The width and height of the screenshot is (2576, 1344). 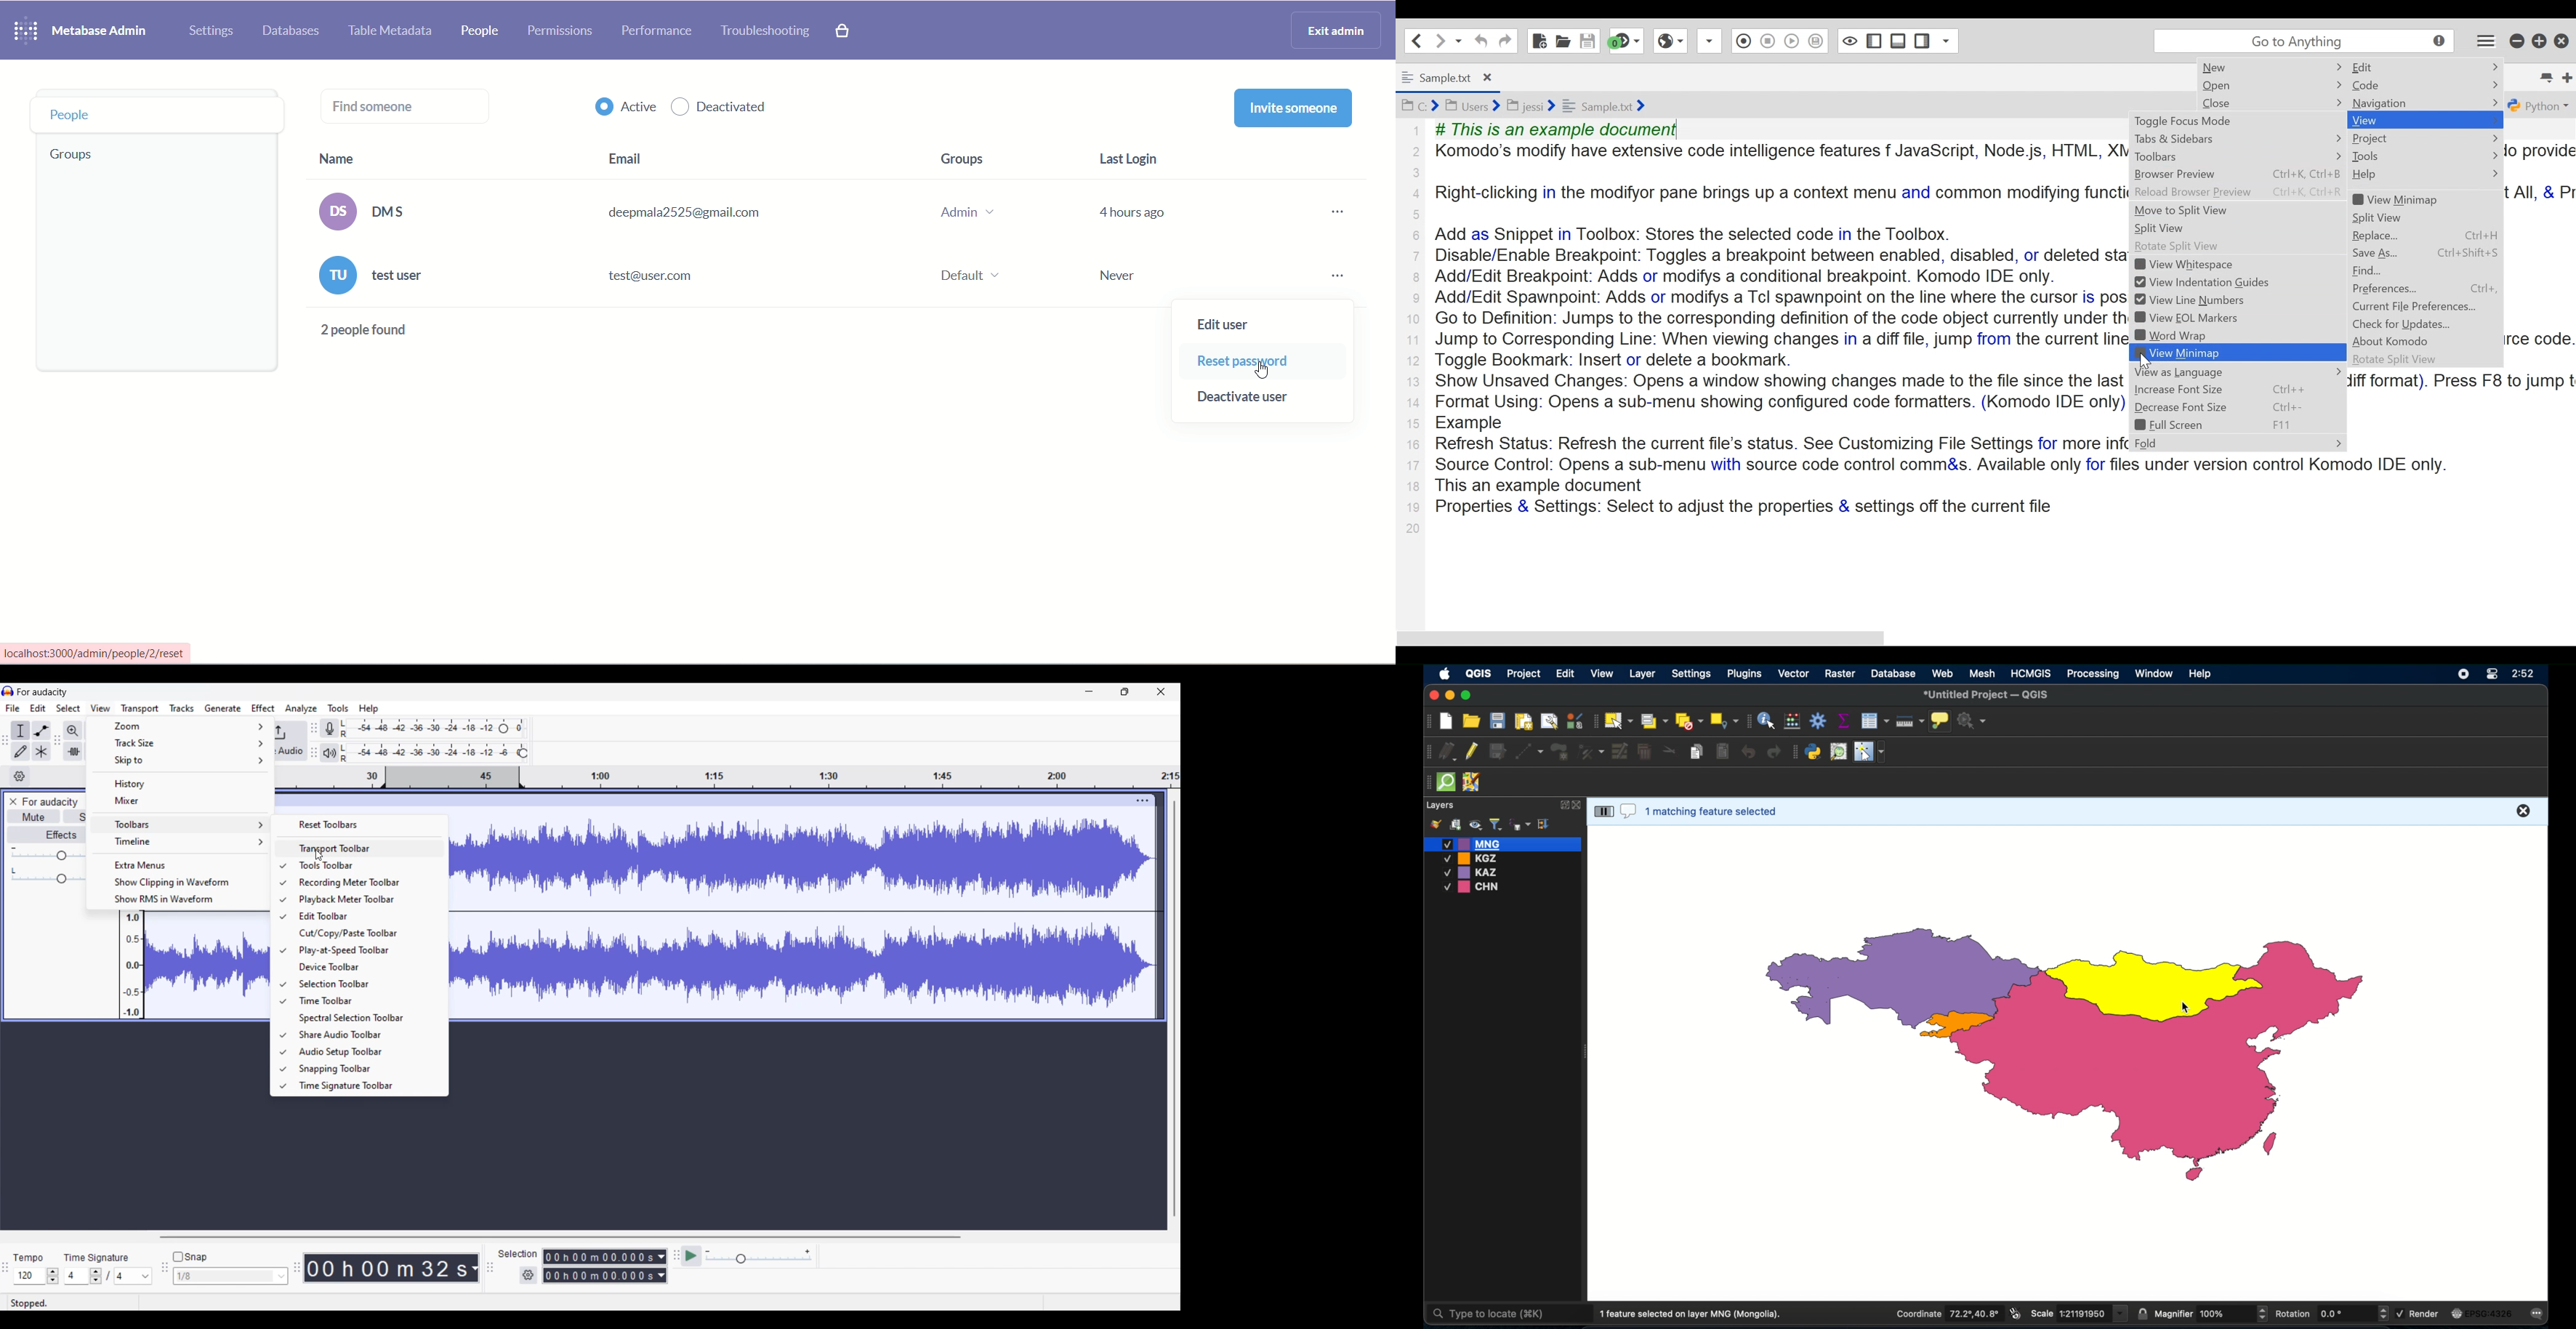 I want to click on Reset toolbars, so click(x=362, y=824).